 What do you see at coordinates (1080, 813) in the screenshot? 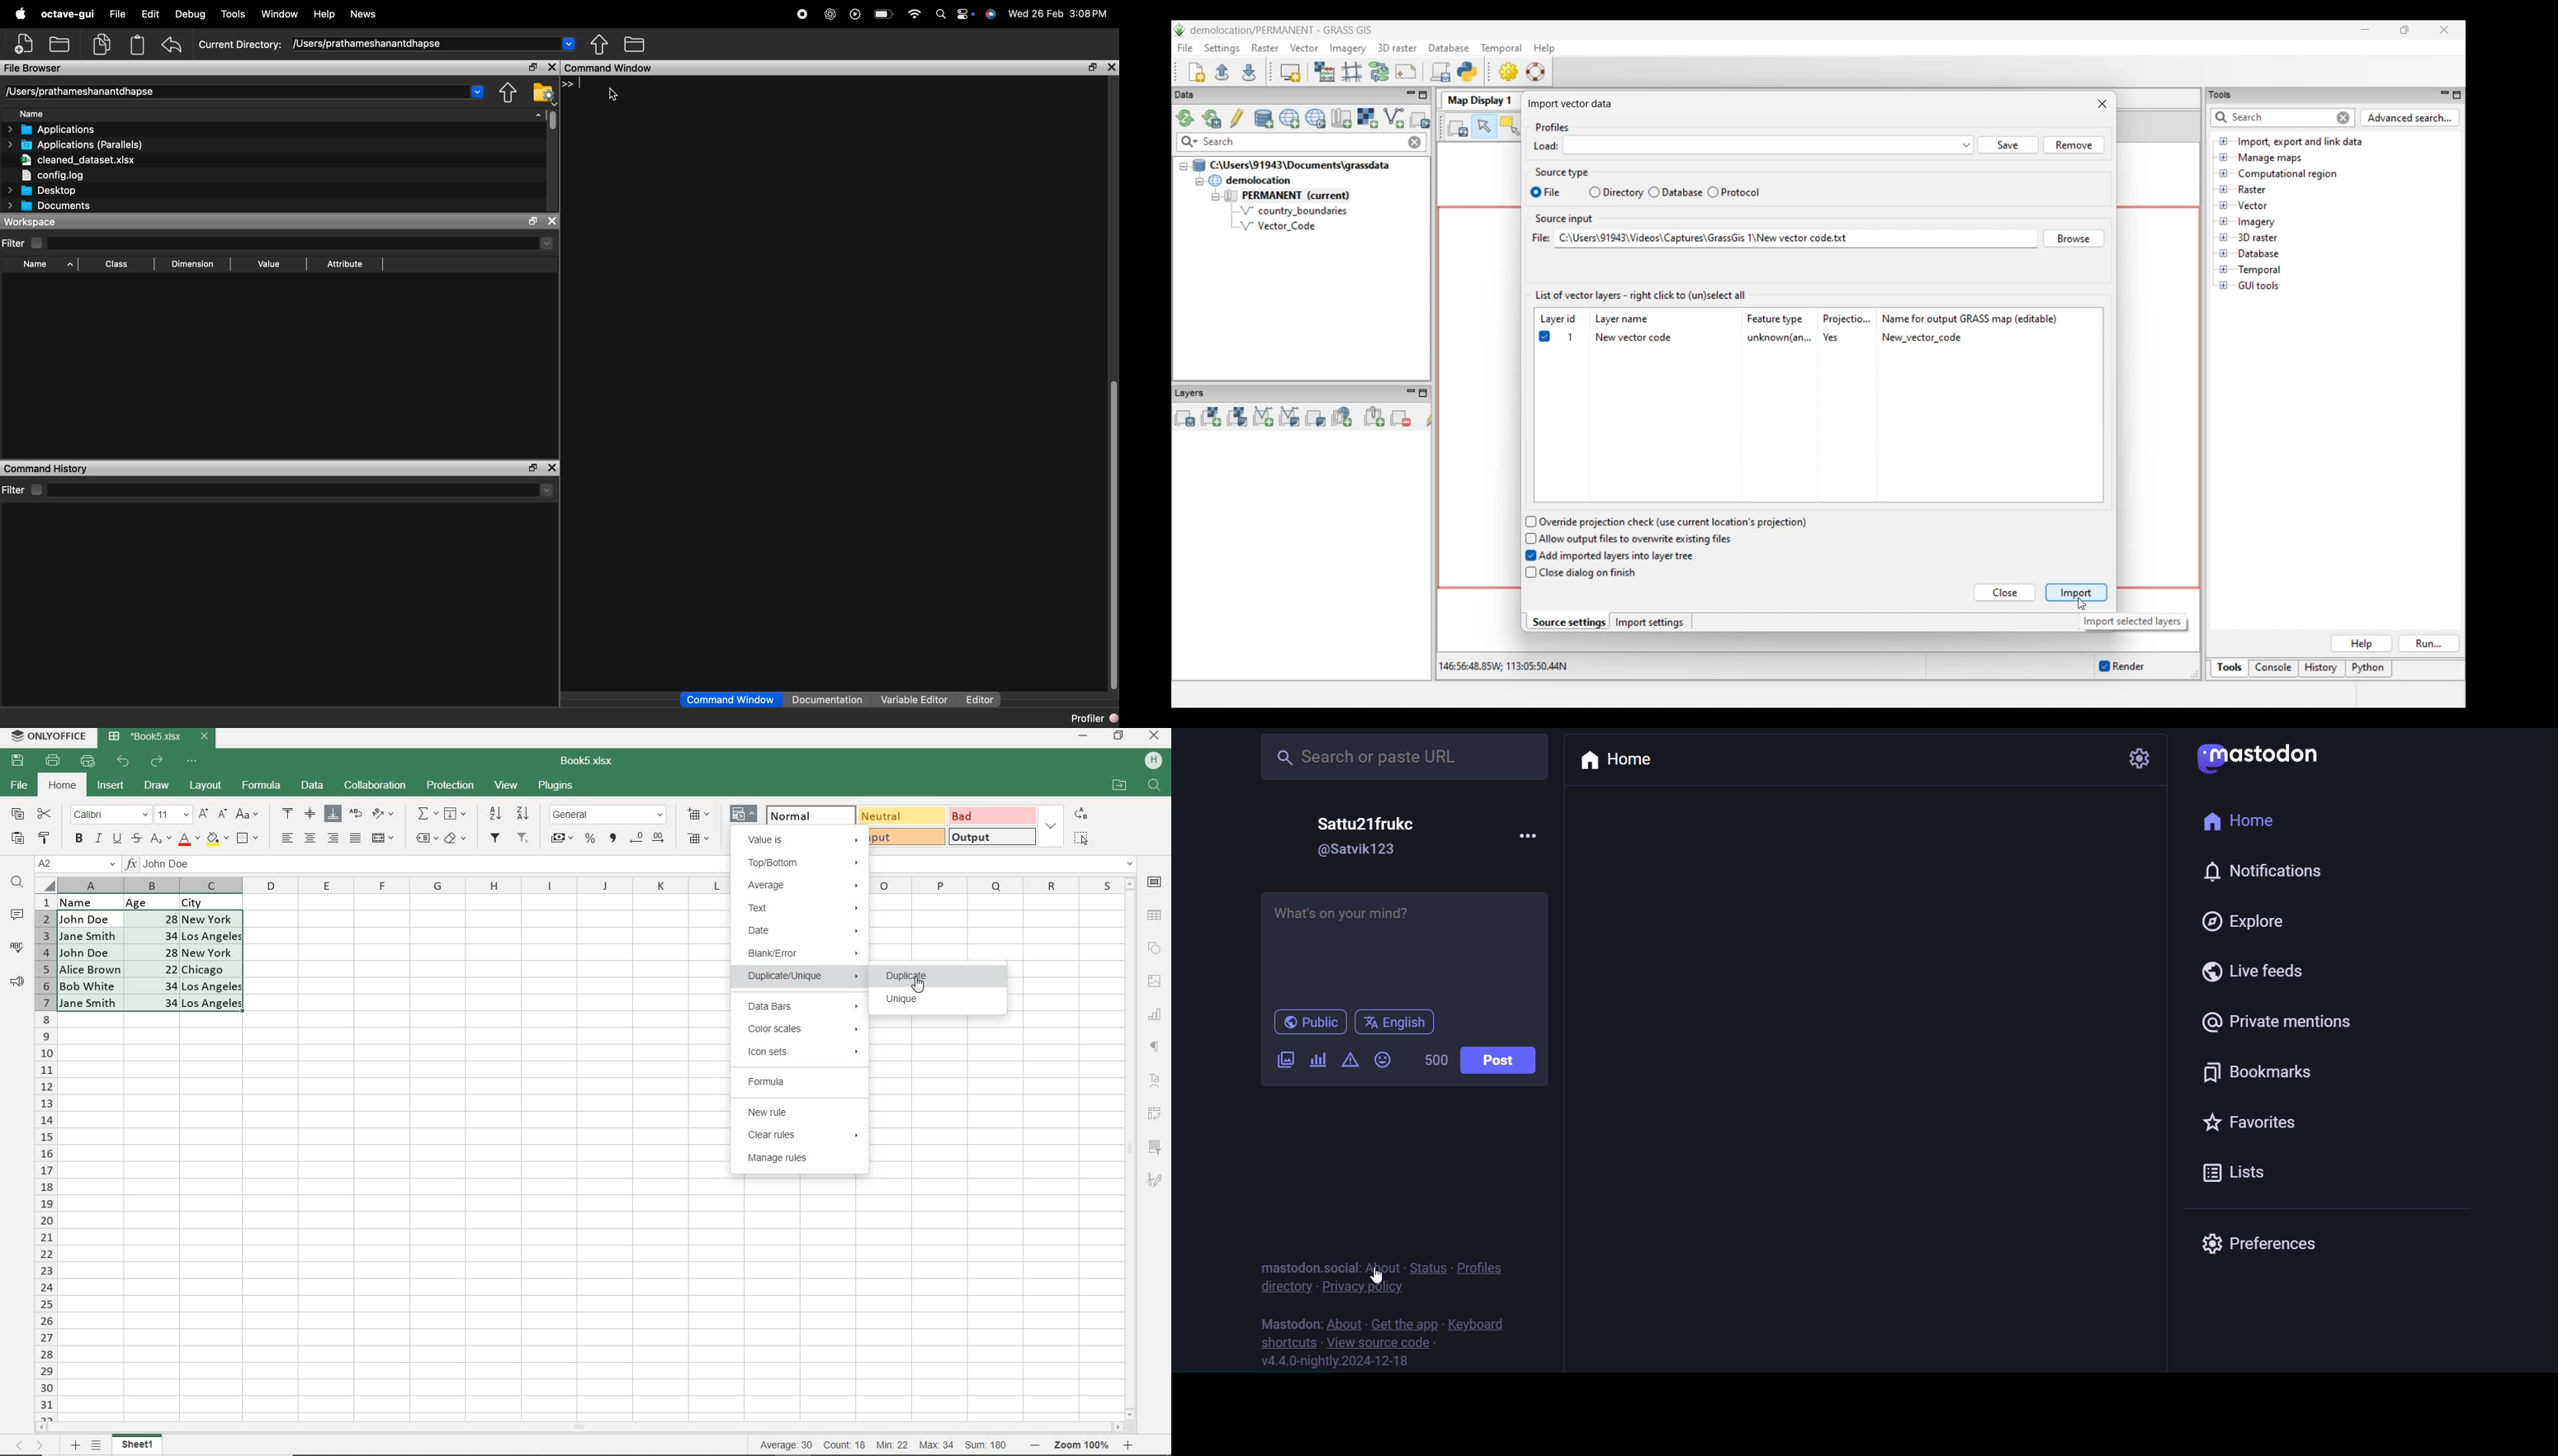
I see `REPLACE` at bounding box center [1080, 813].